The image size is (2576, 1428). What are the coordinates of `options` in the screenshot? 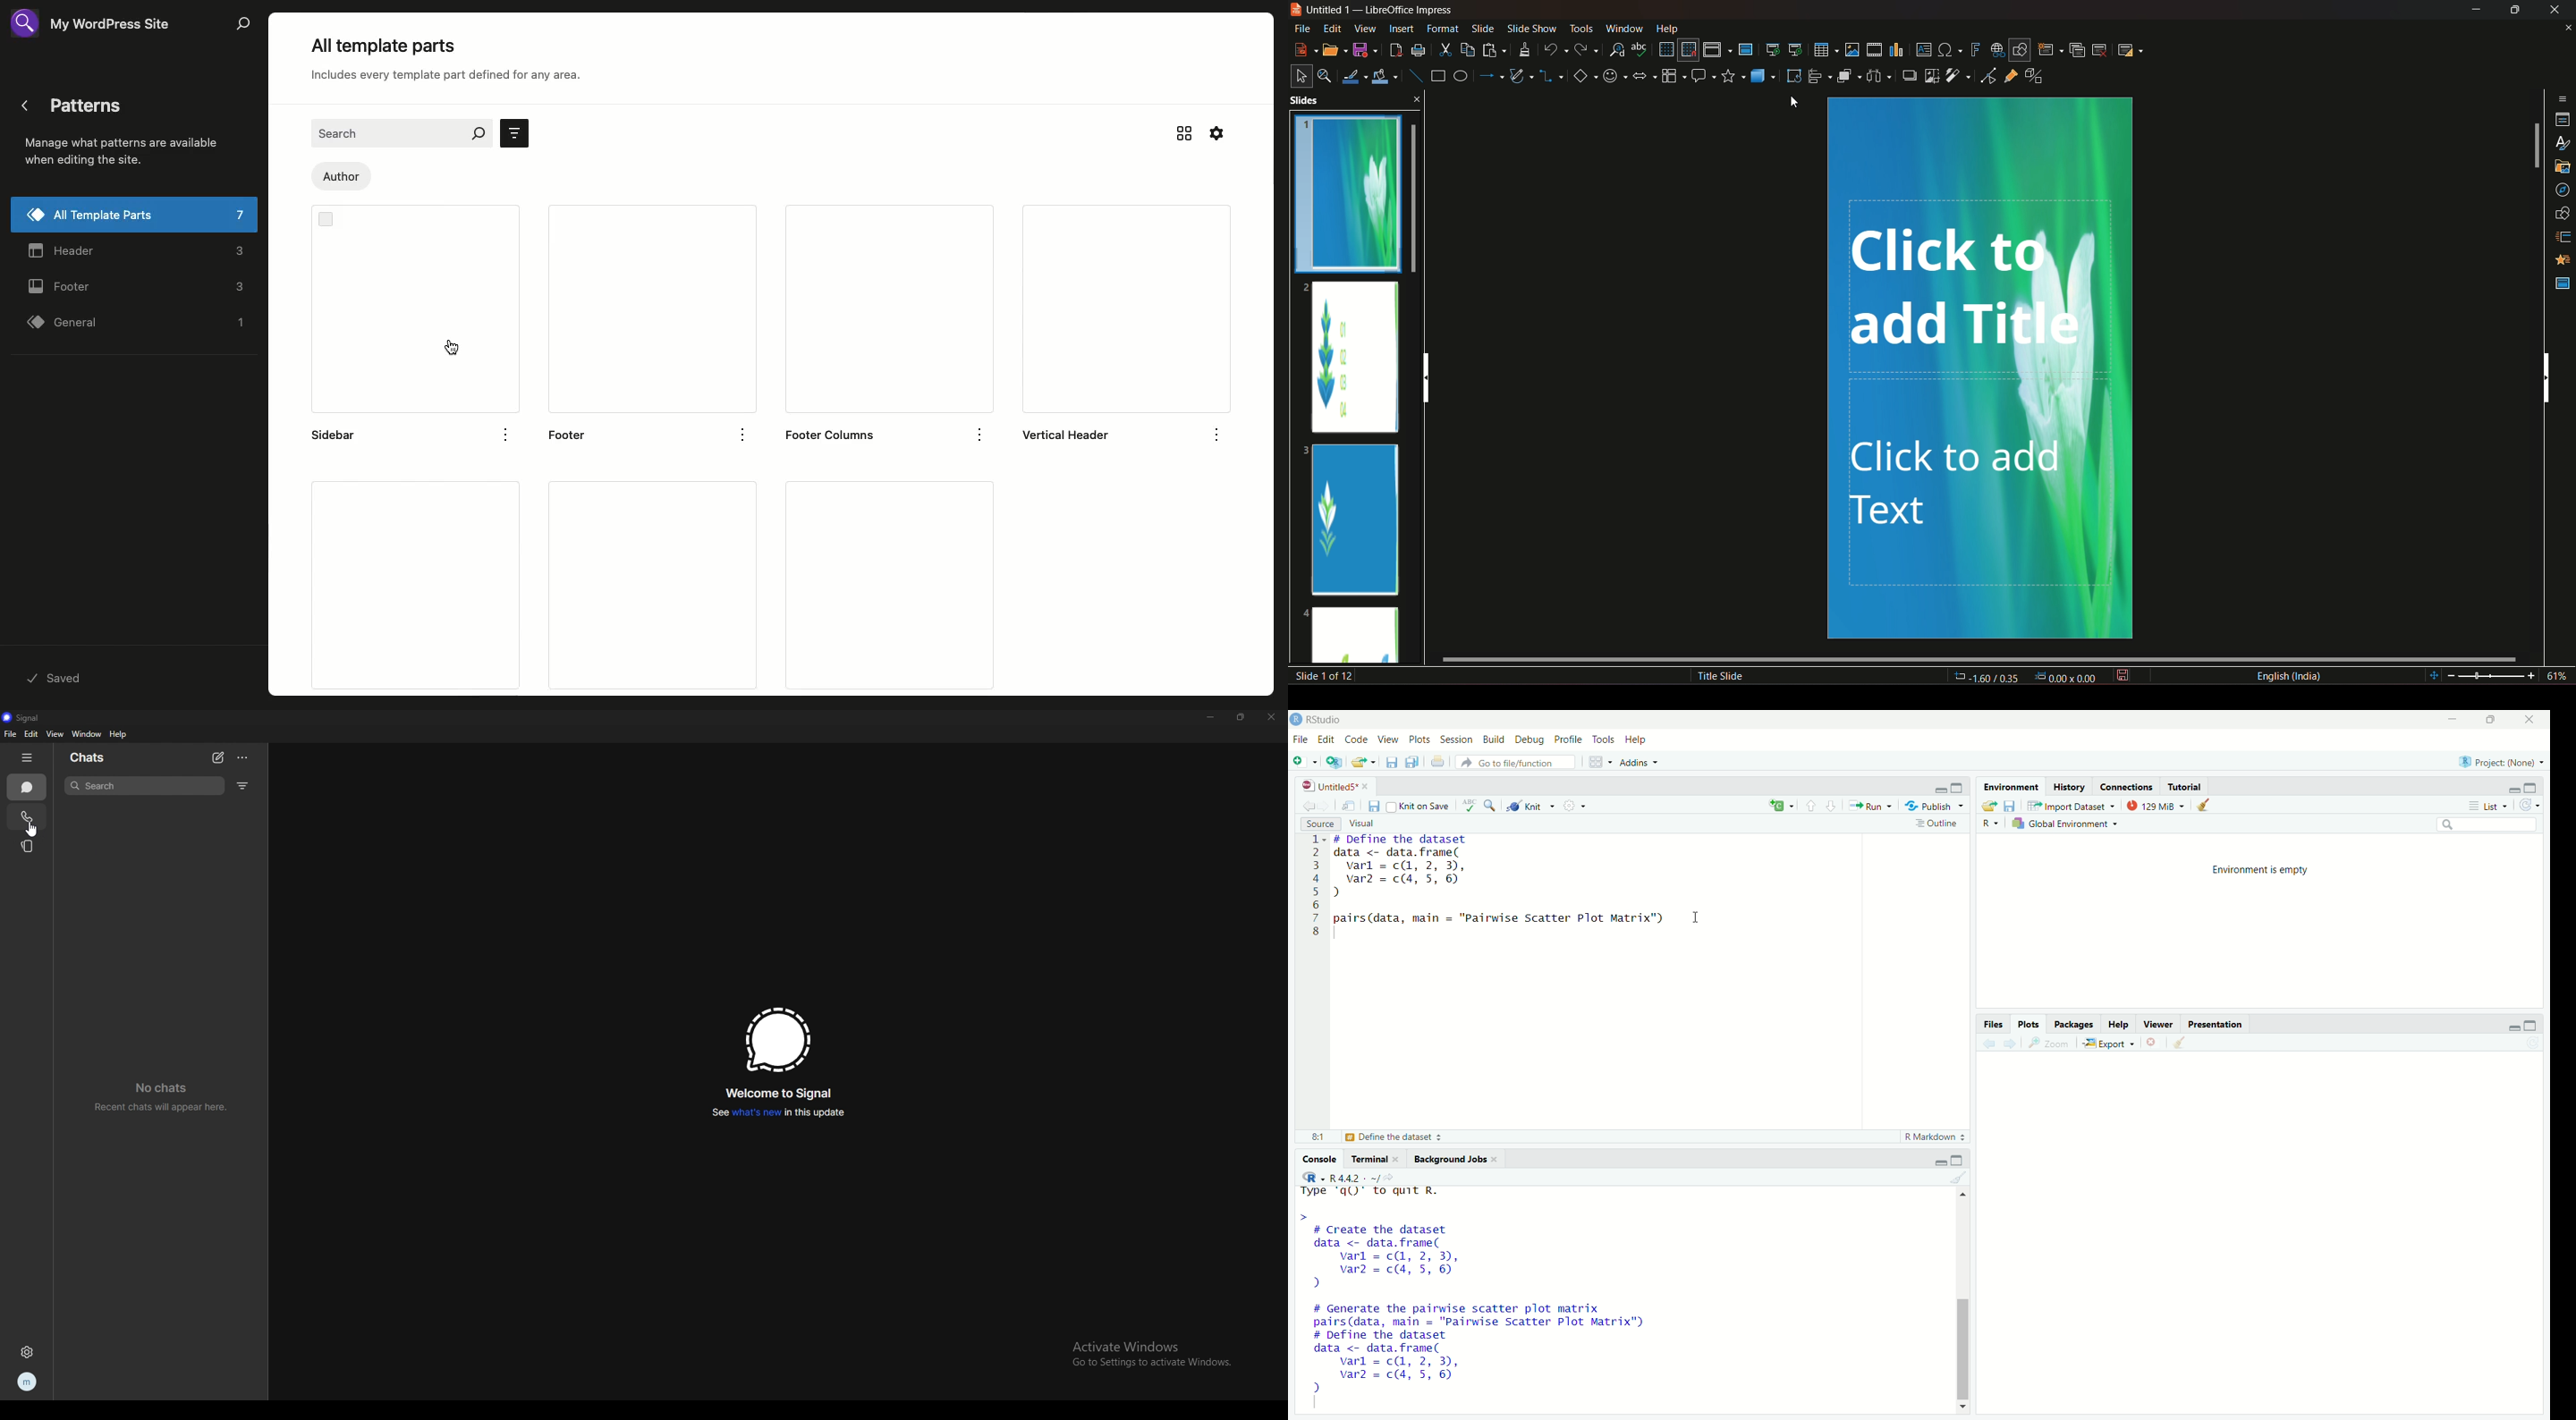 It's located at (983, 434).